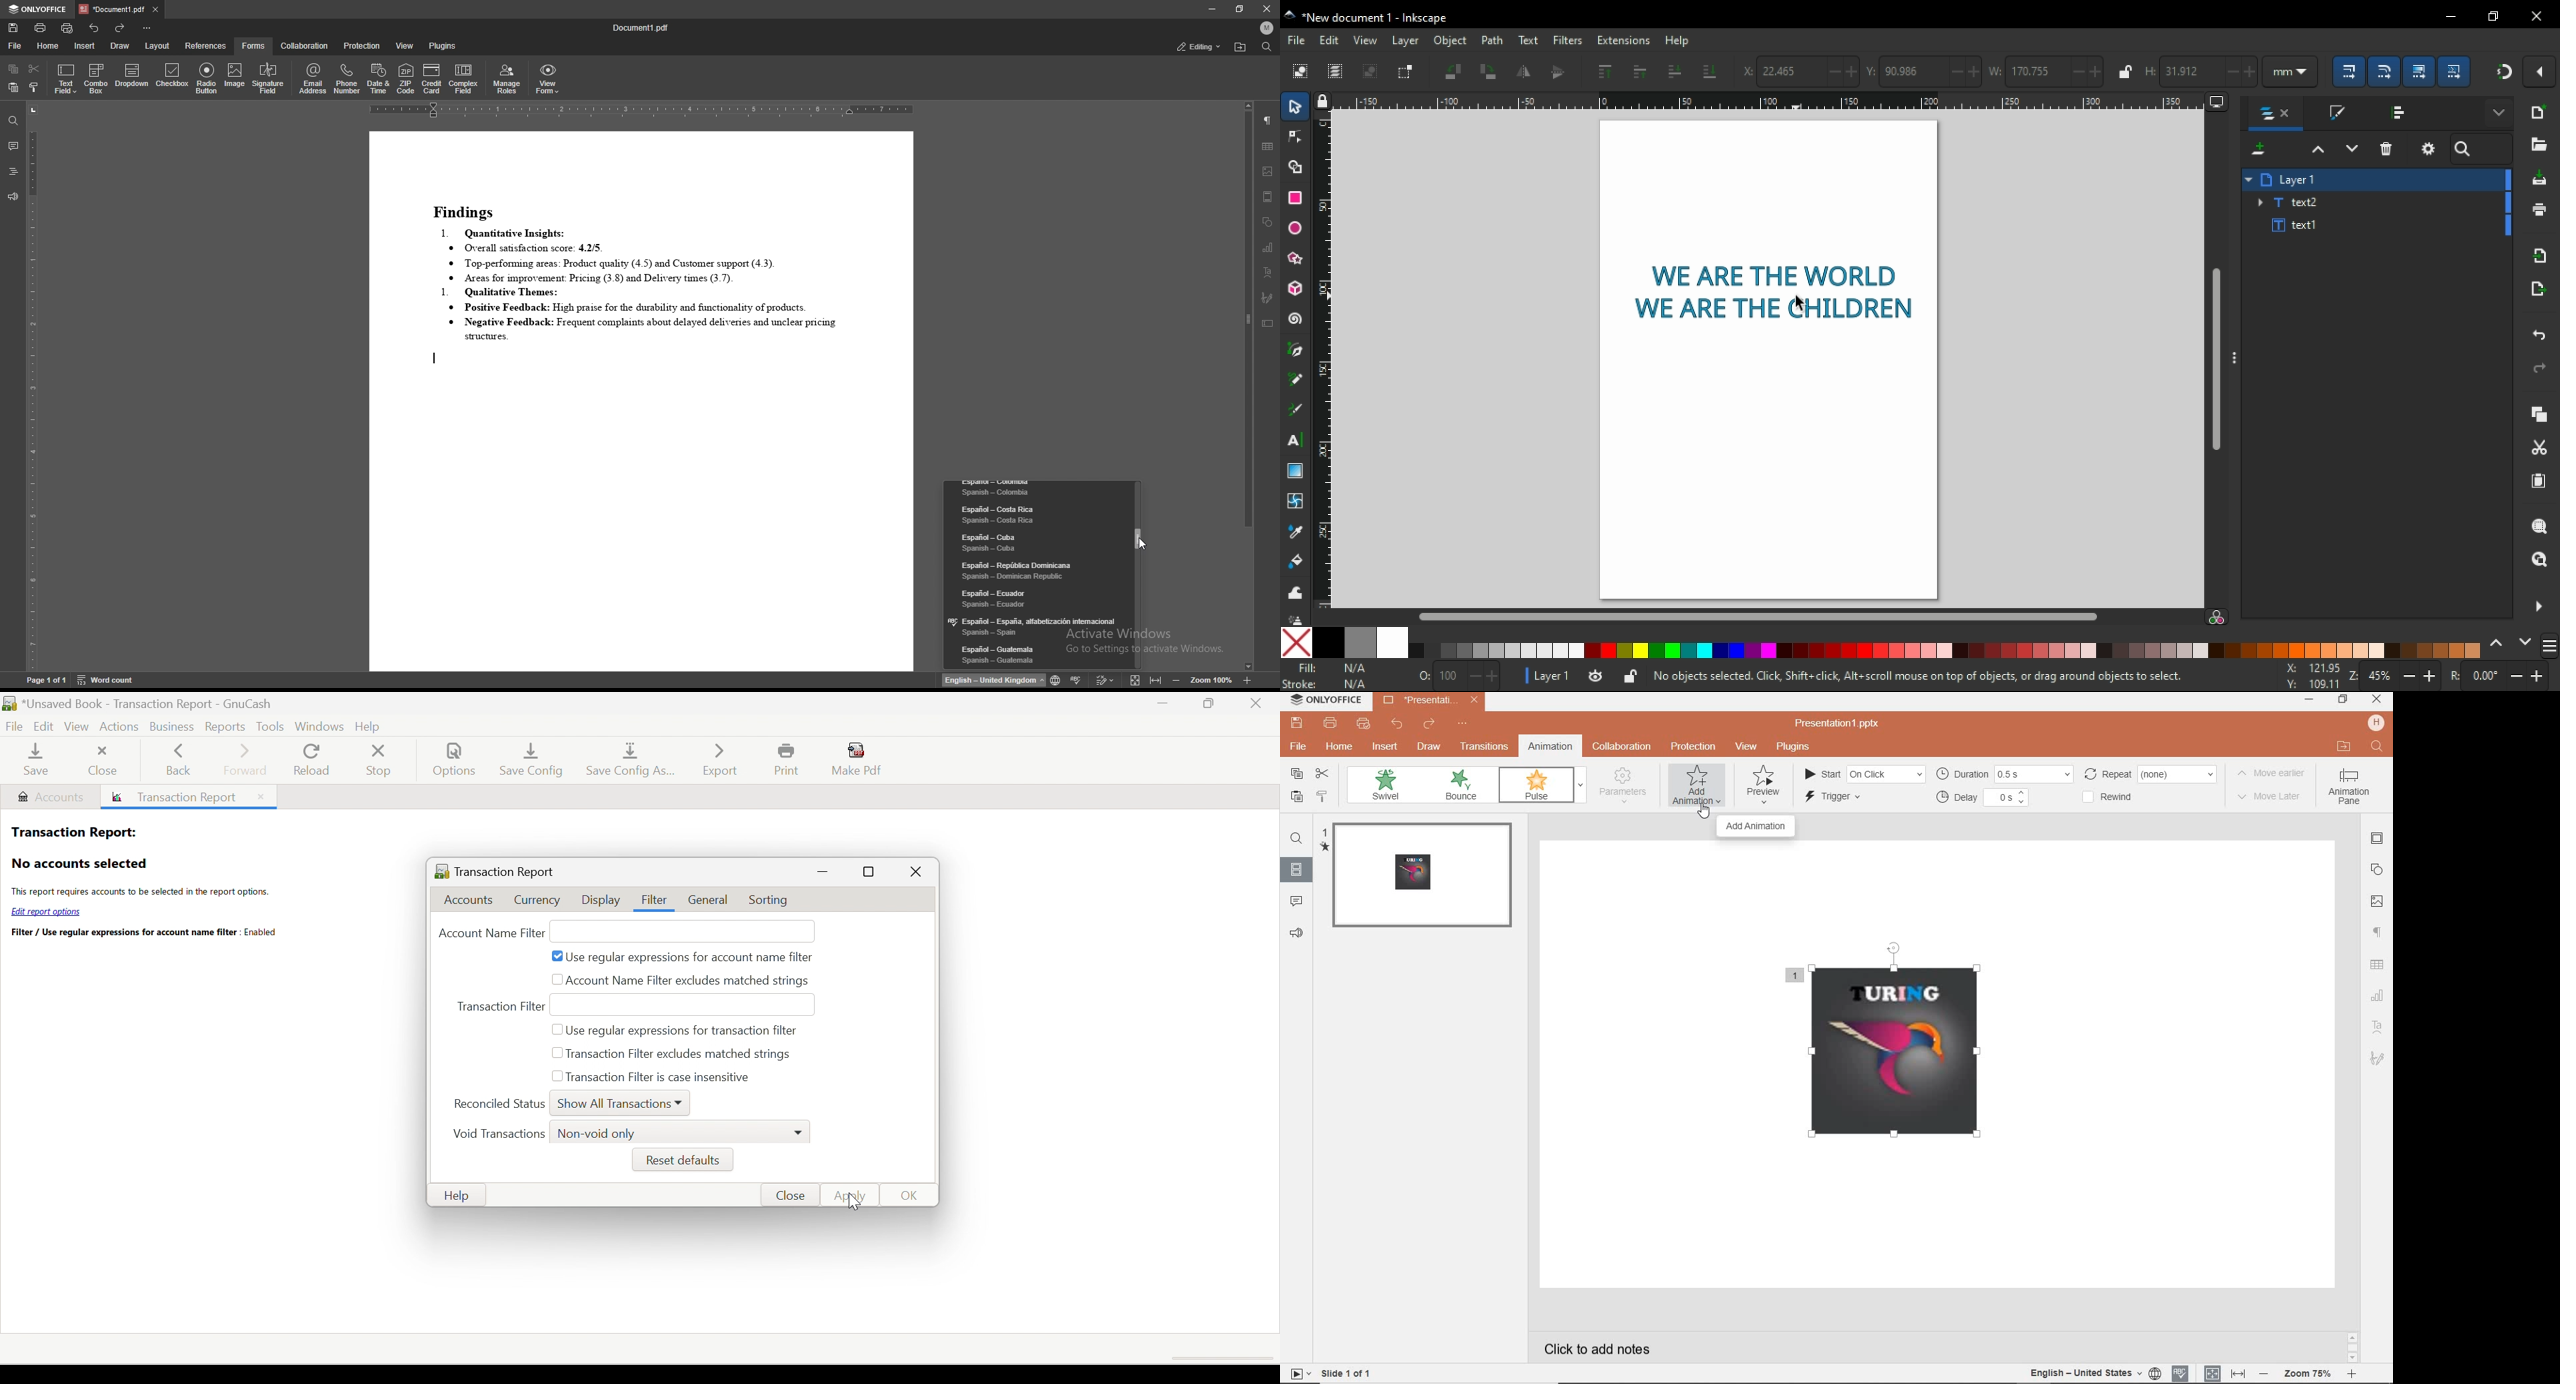 Image resolution: width=2576 pixels, height=1400 pixels. I want to click on Non-void only, so click(598, 1135).